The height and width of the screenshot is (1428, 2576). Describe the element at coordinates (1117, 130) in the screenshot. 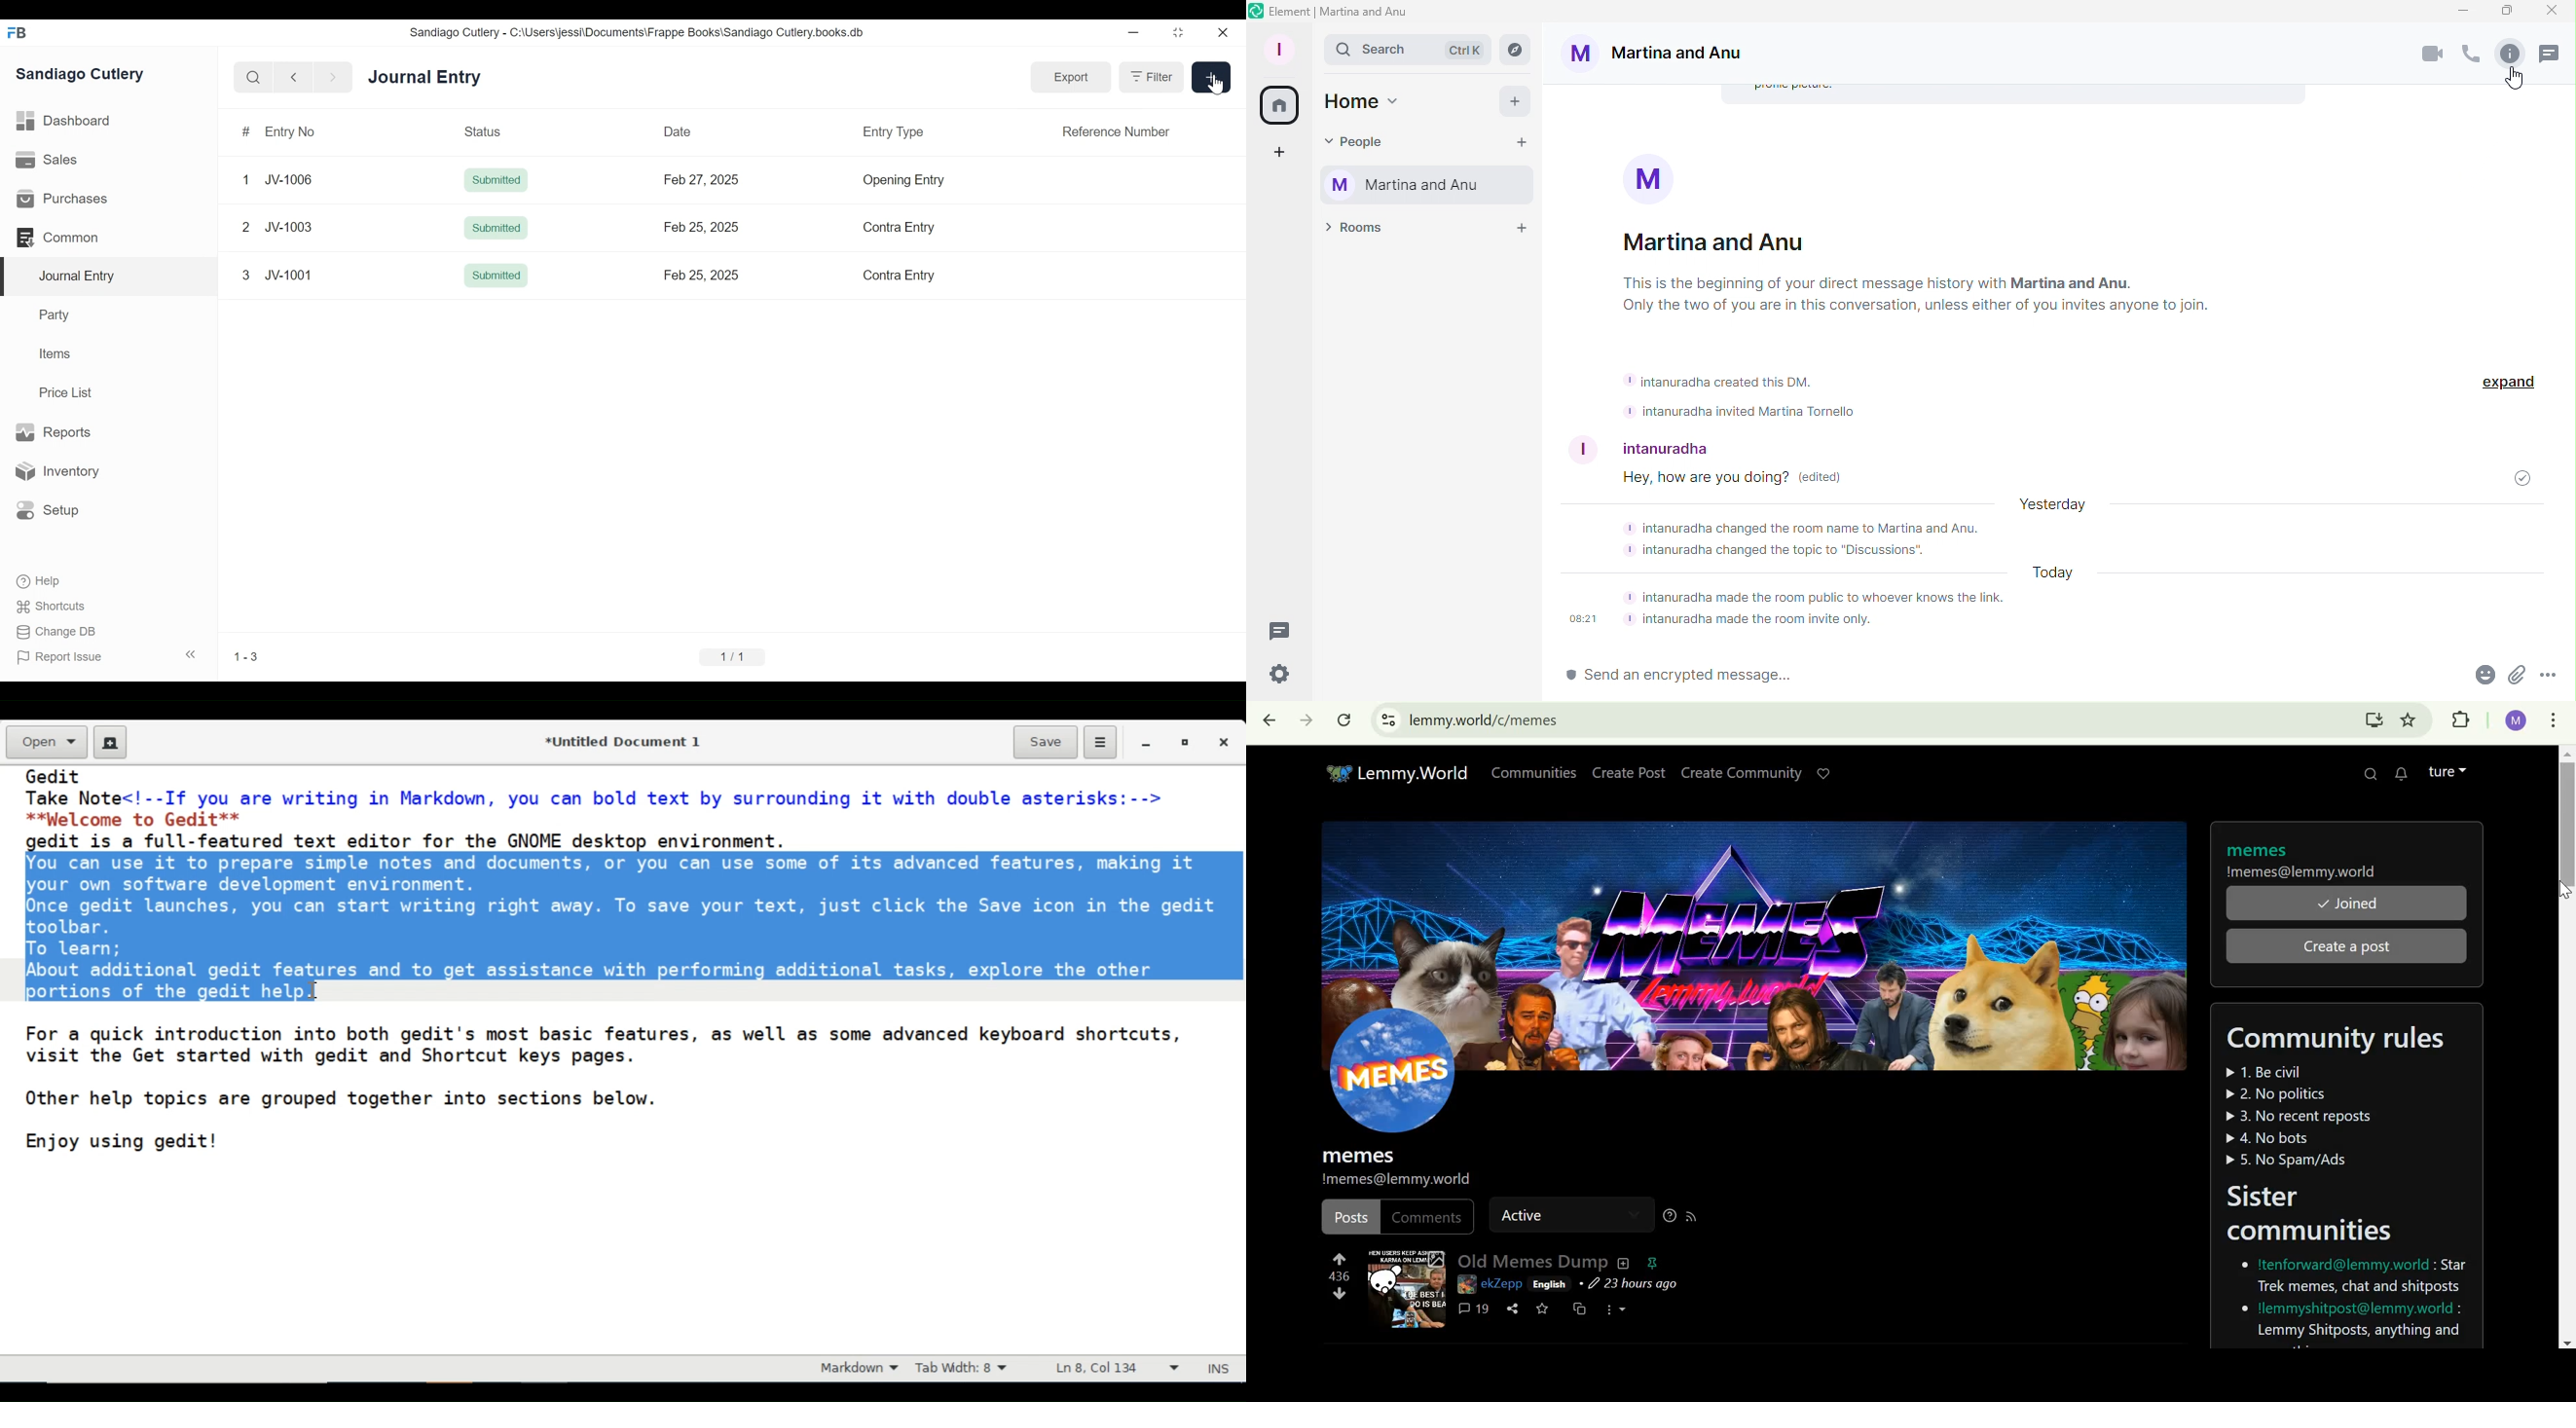

I see `Reference Number` at that location.